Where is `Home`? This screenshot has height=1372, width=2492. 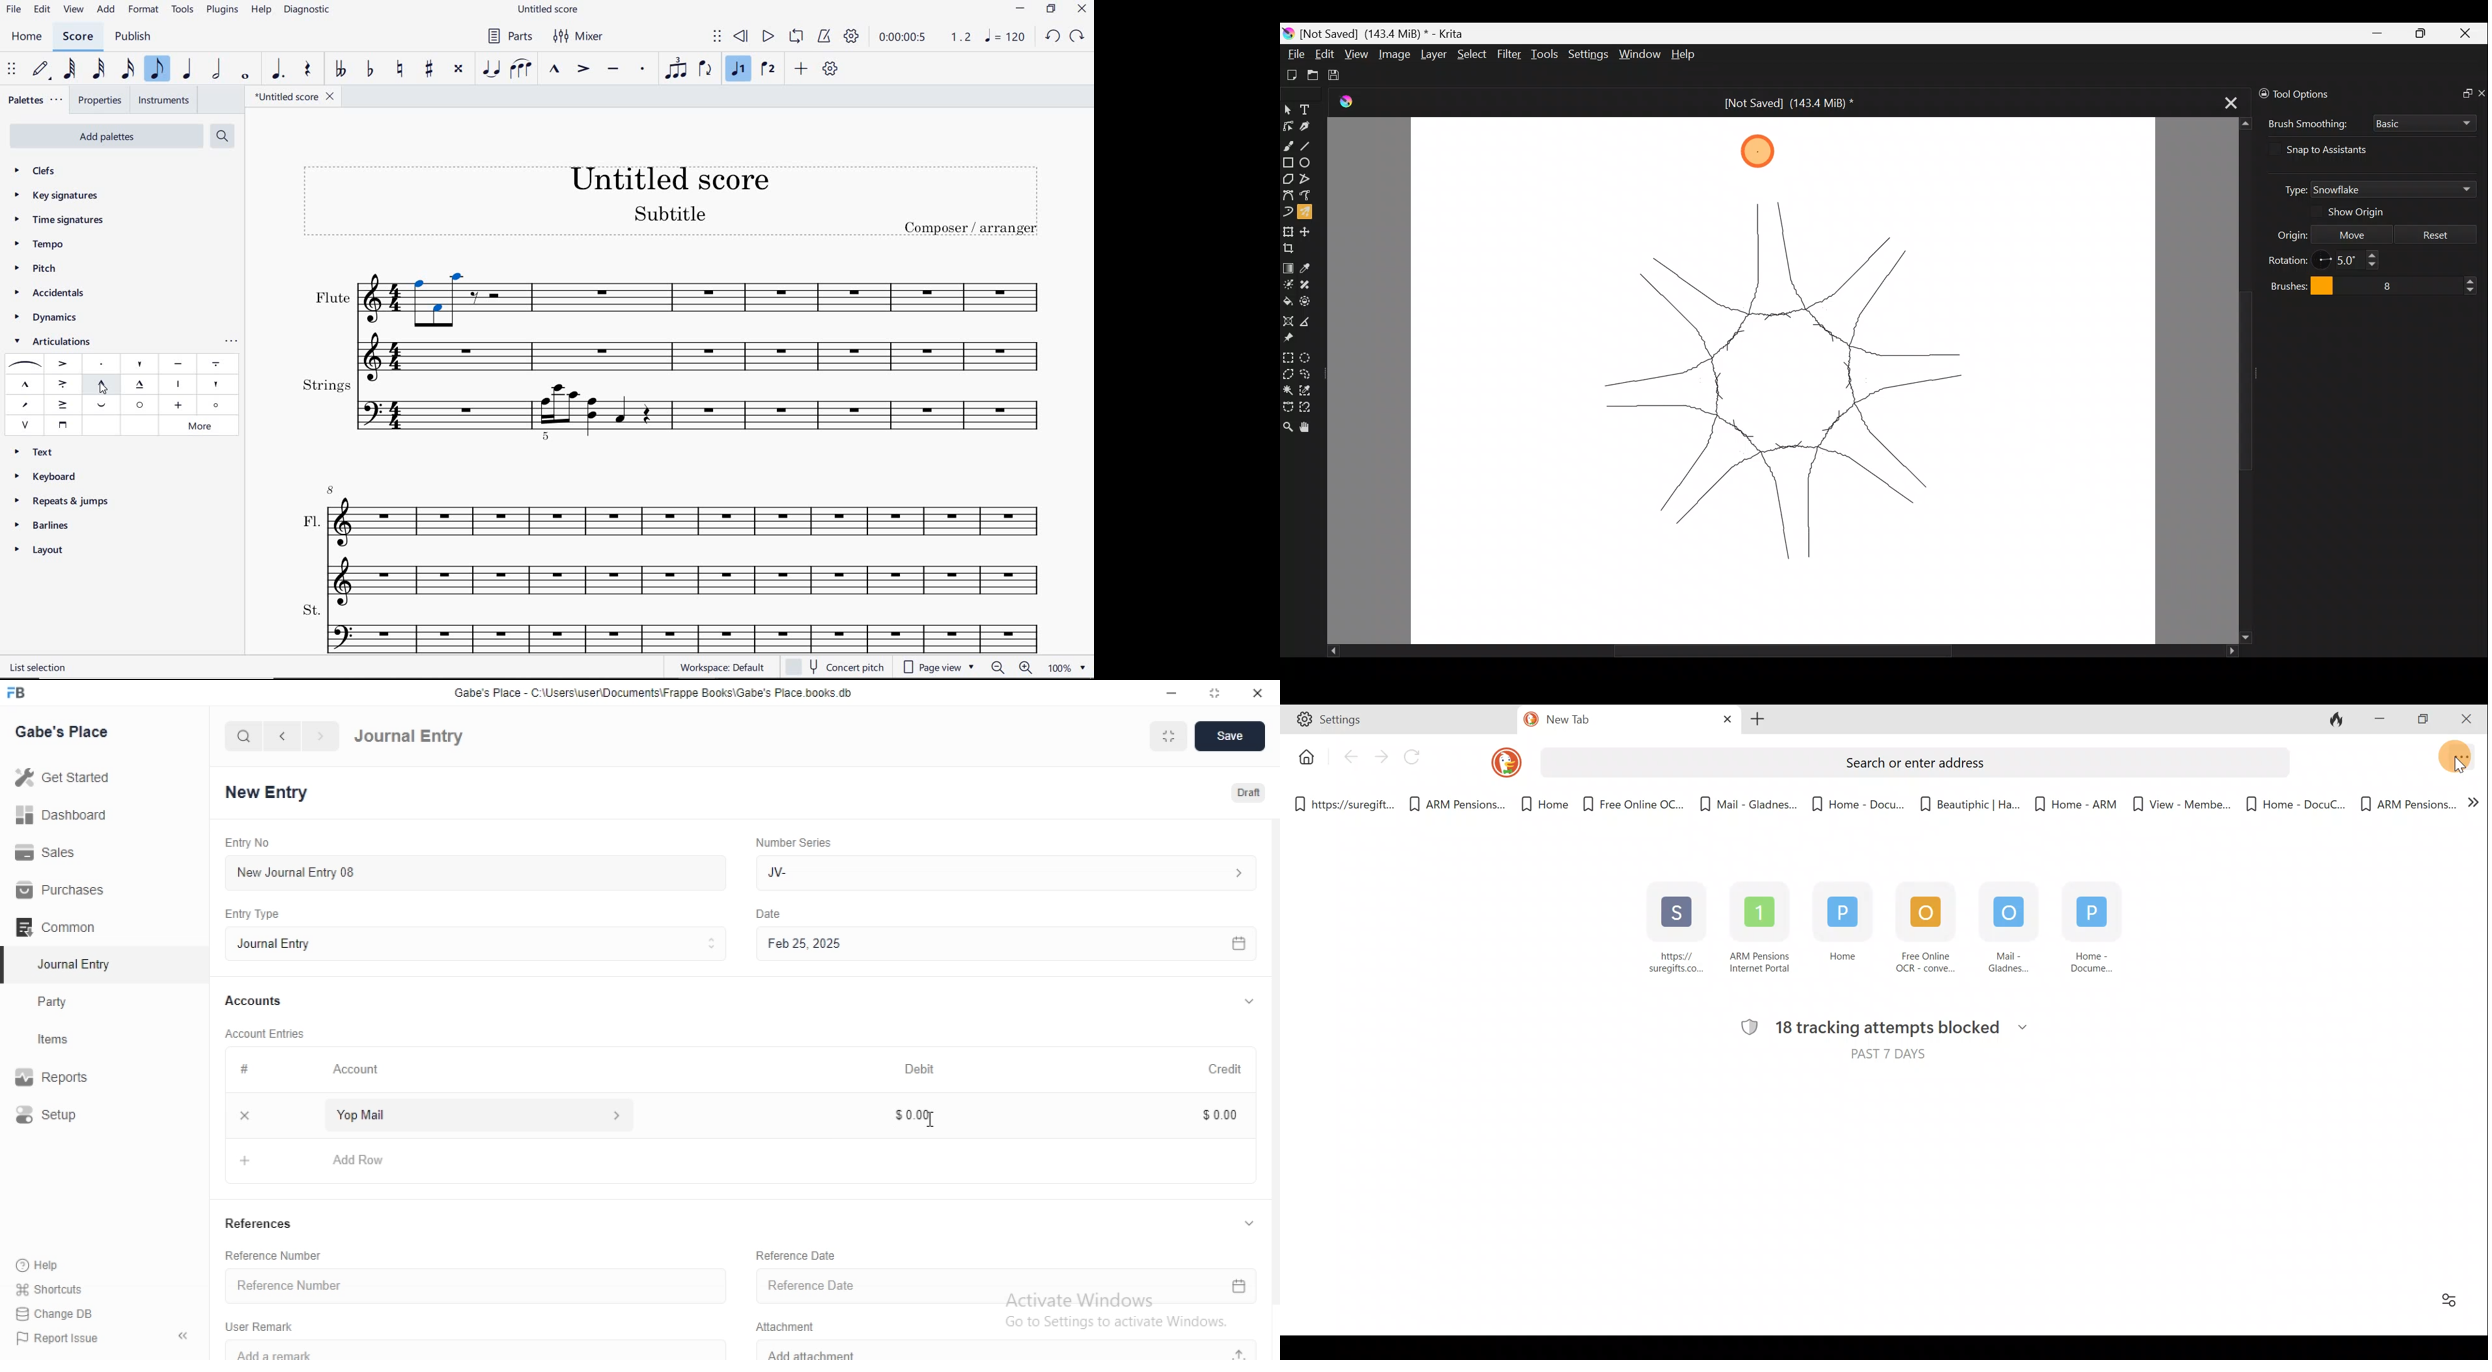 Home is located at coordinates (1303, 756).